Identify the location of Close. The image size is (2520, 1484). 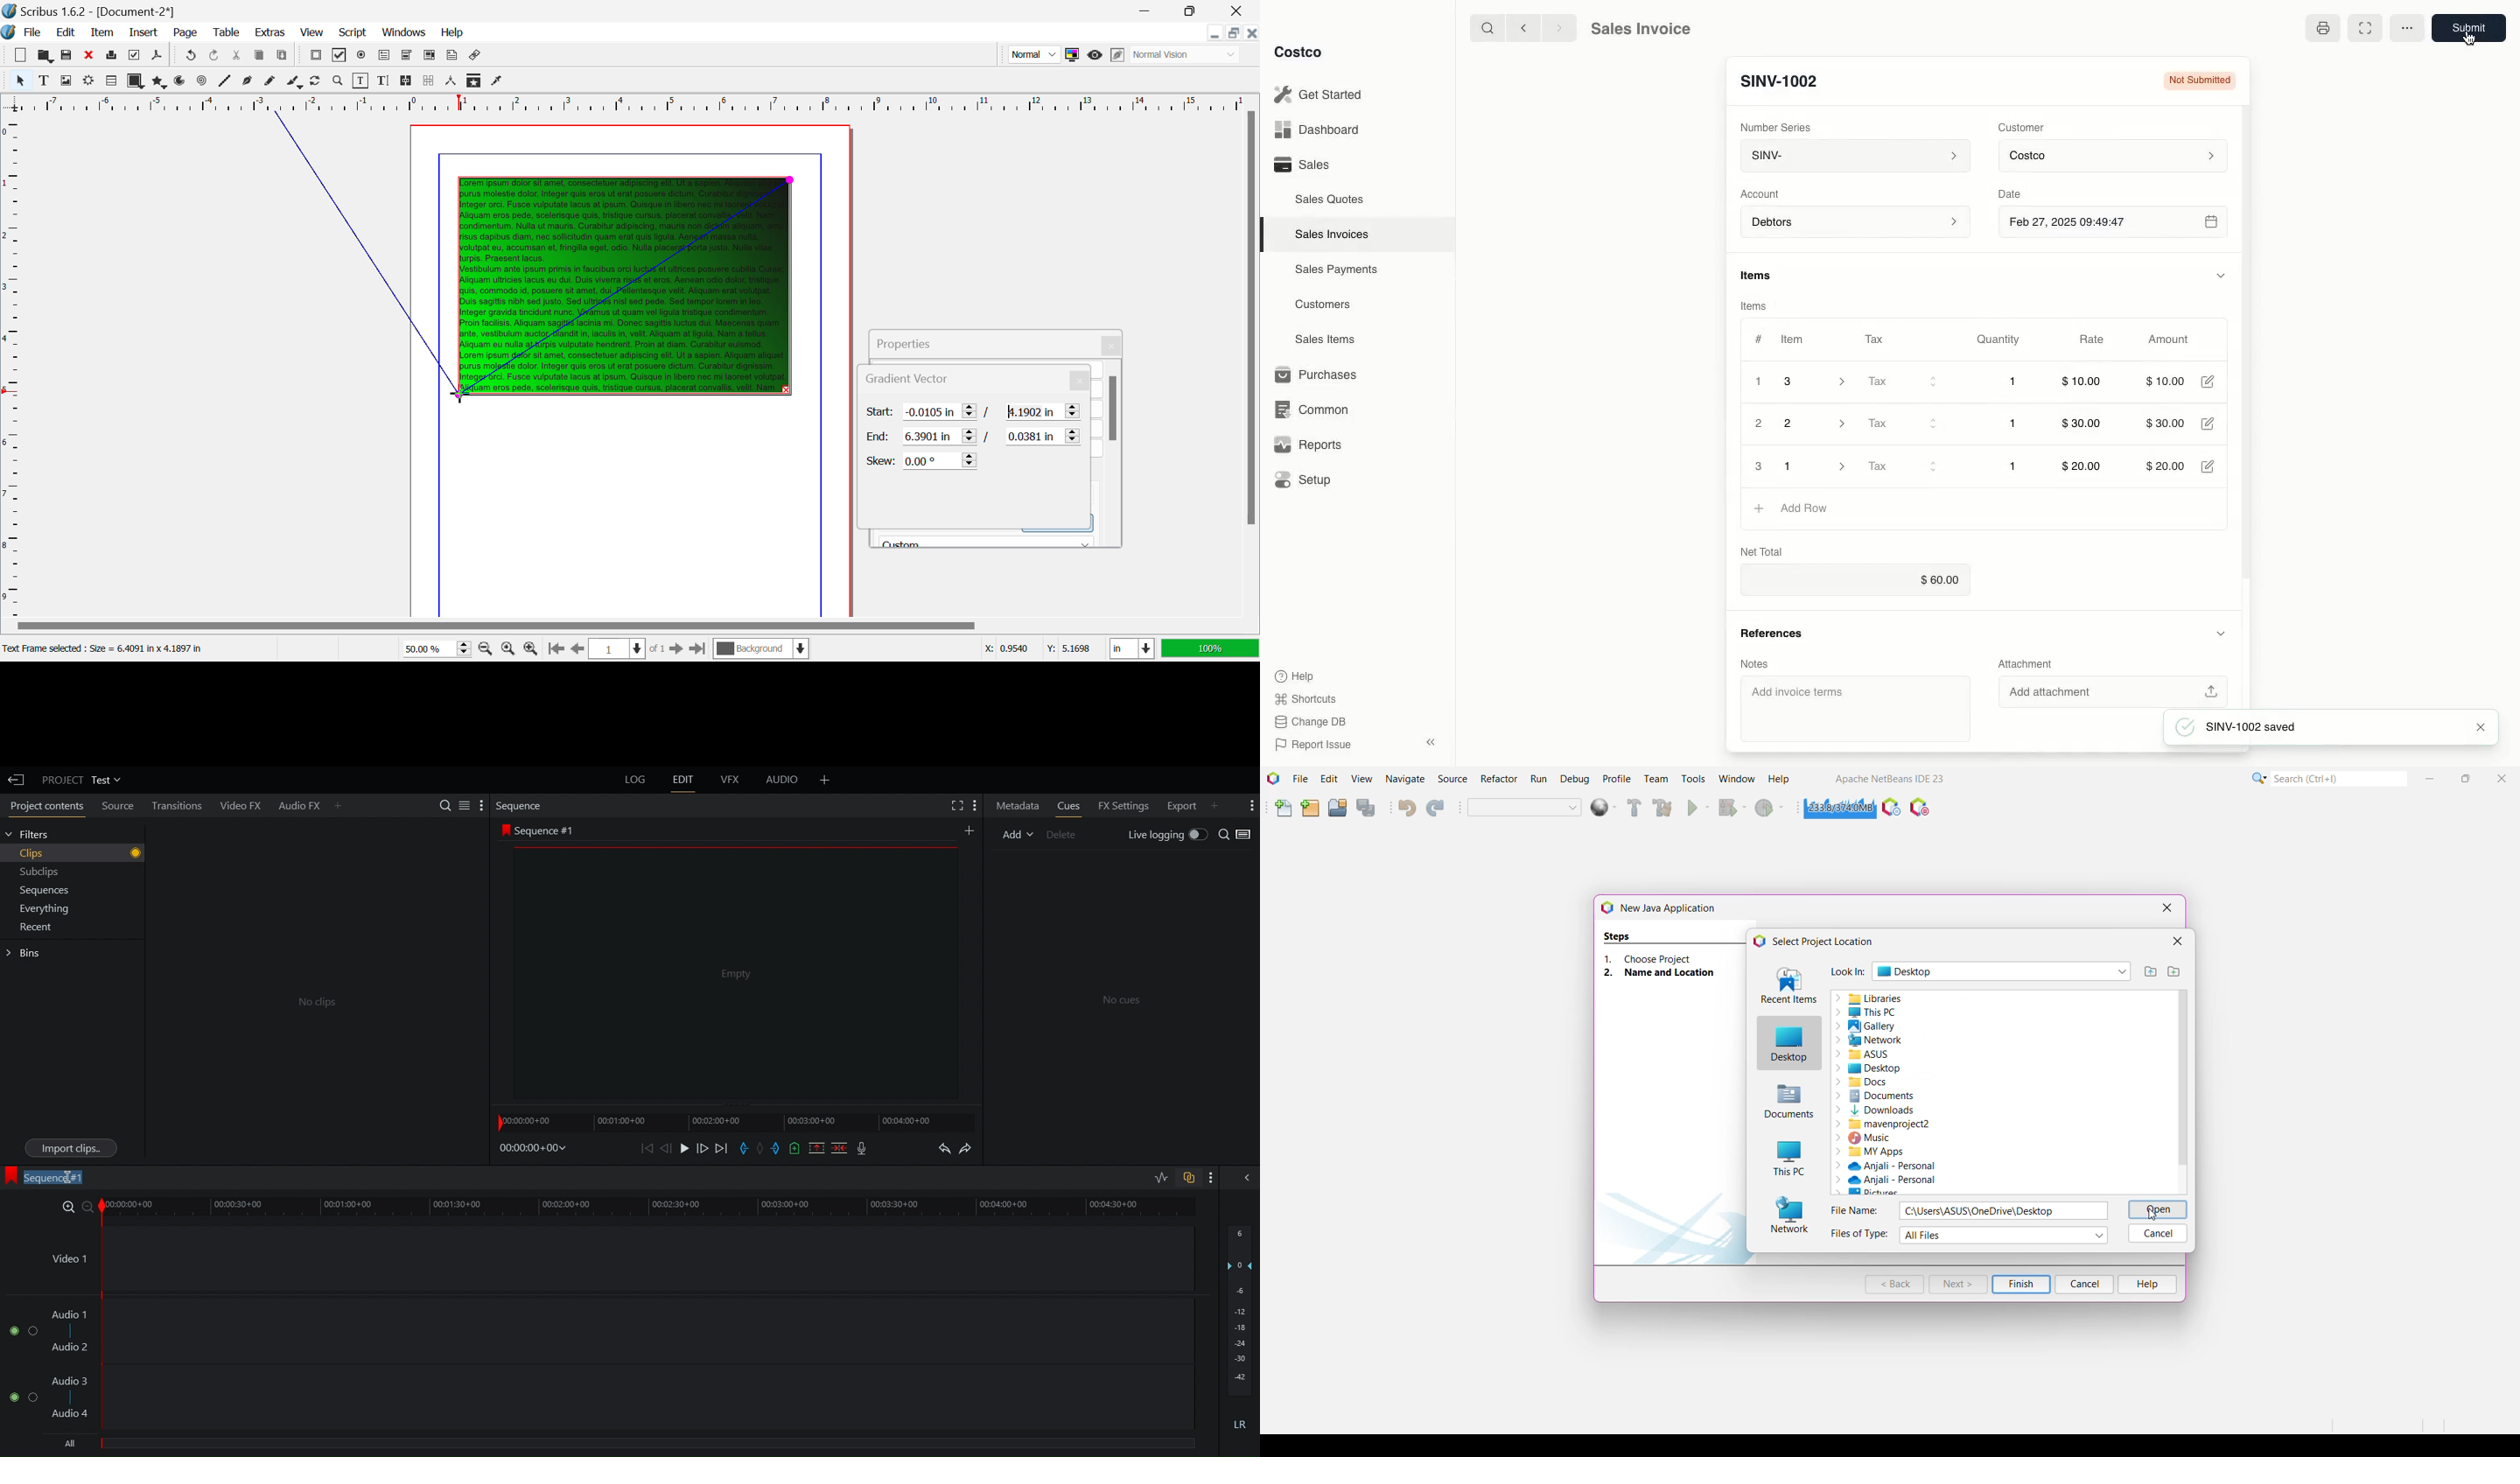
(1240, 11).